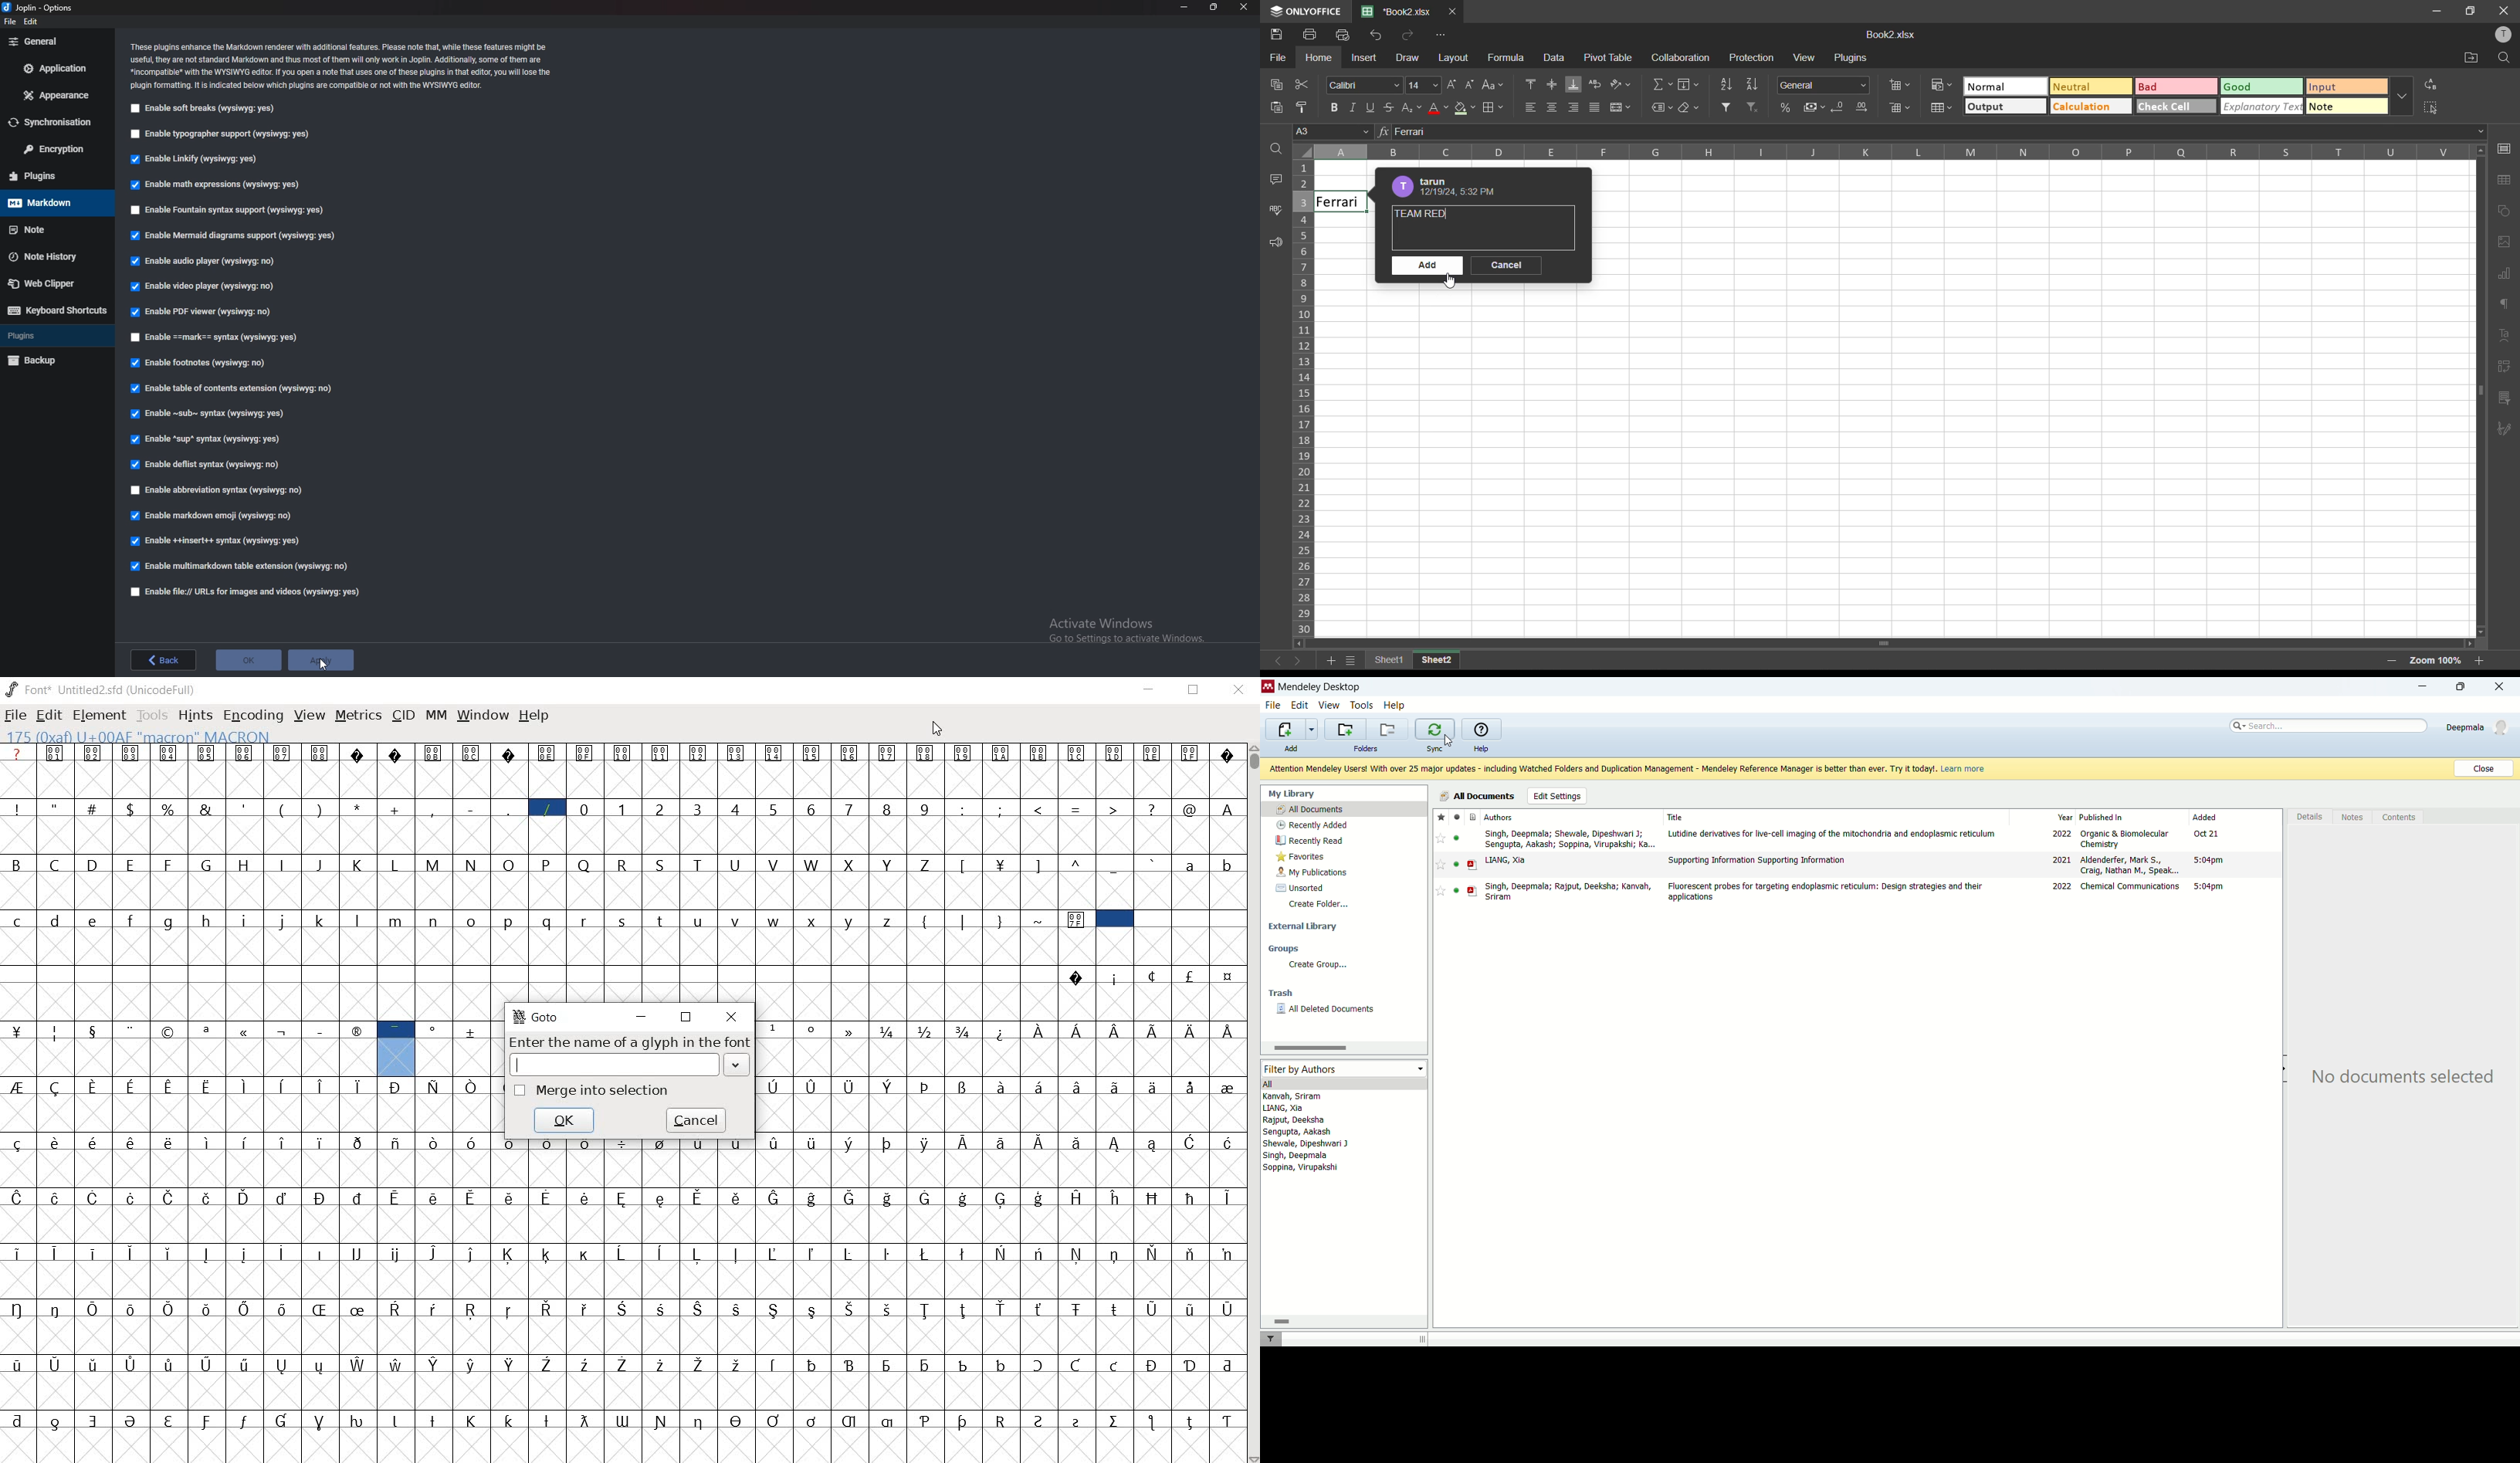 The width and height of the screenshot is (2520, 1484). Describe the element at coordinates (2483, 769) in the screenshot. I see `Close` at that location.